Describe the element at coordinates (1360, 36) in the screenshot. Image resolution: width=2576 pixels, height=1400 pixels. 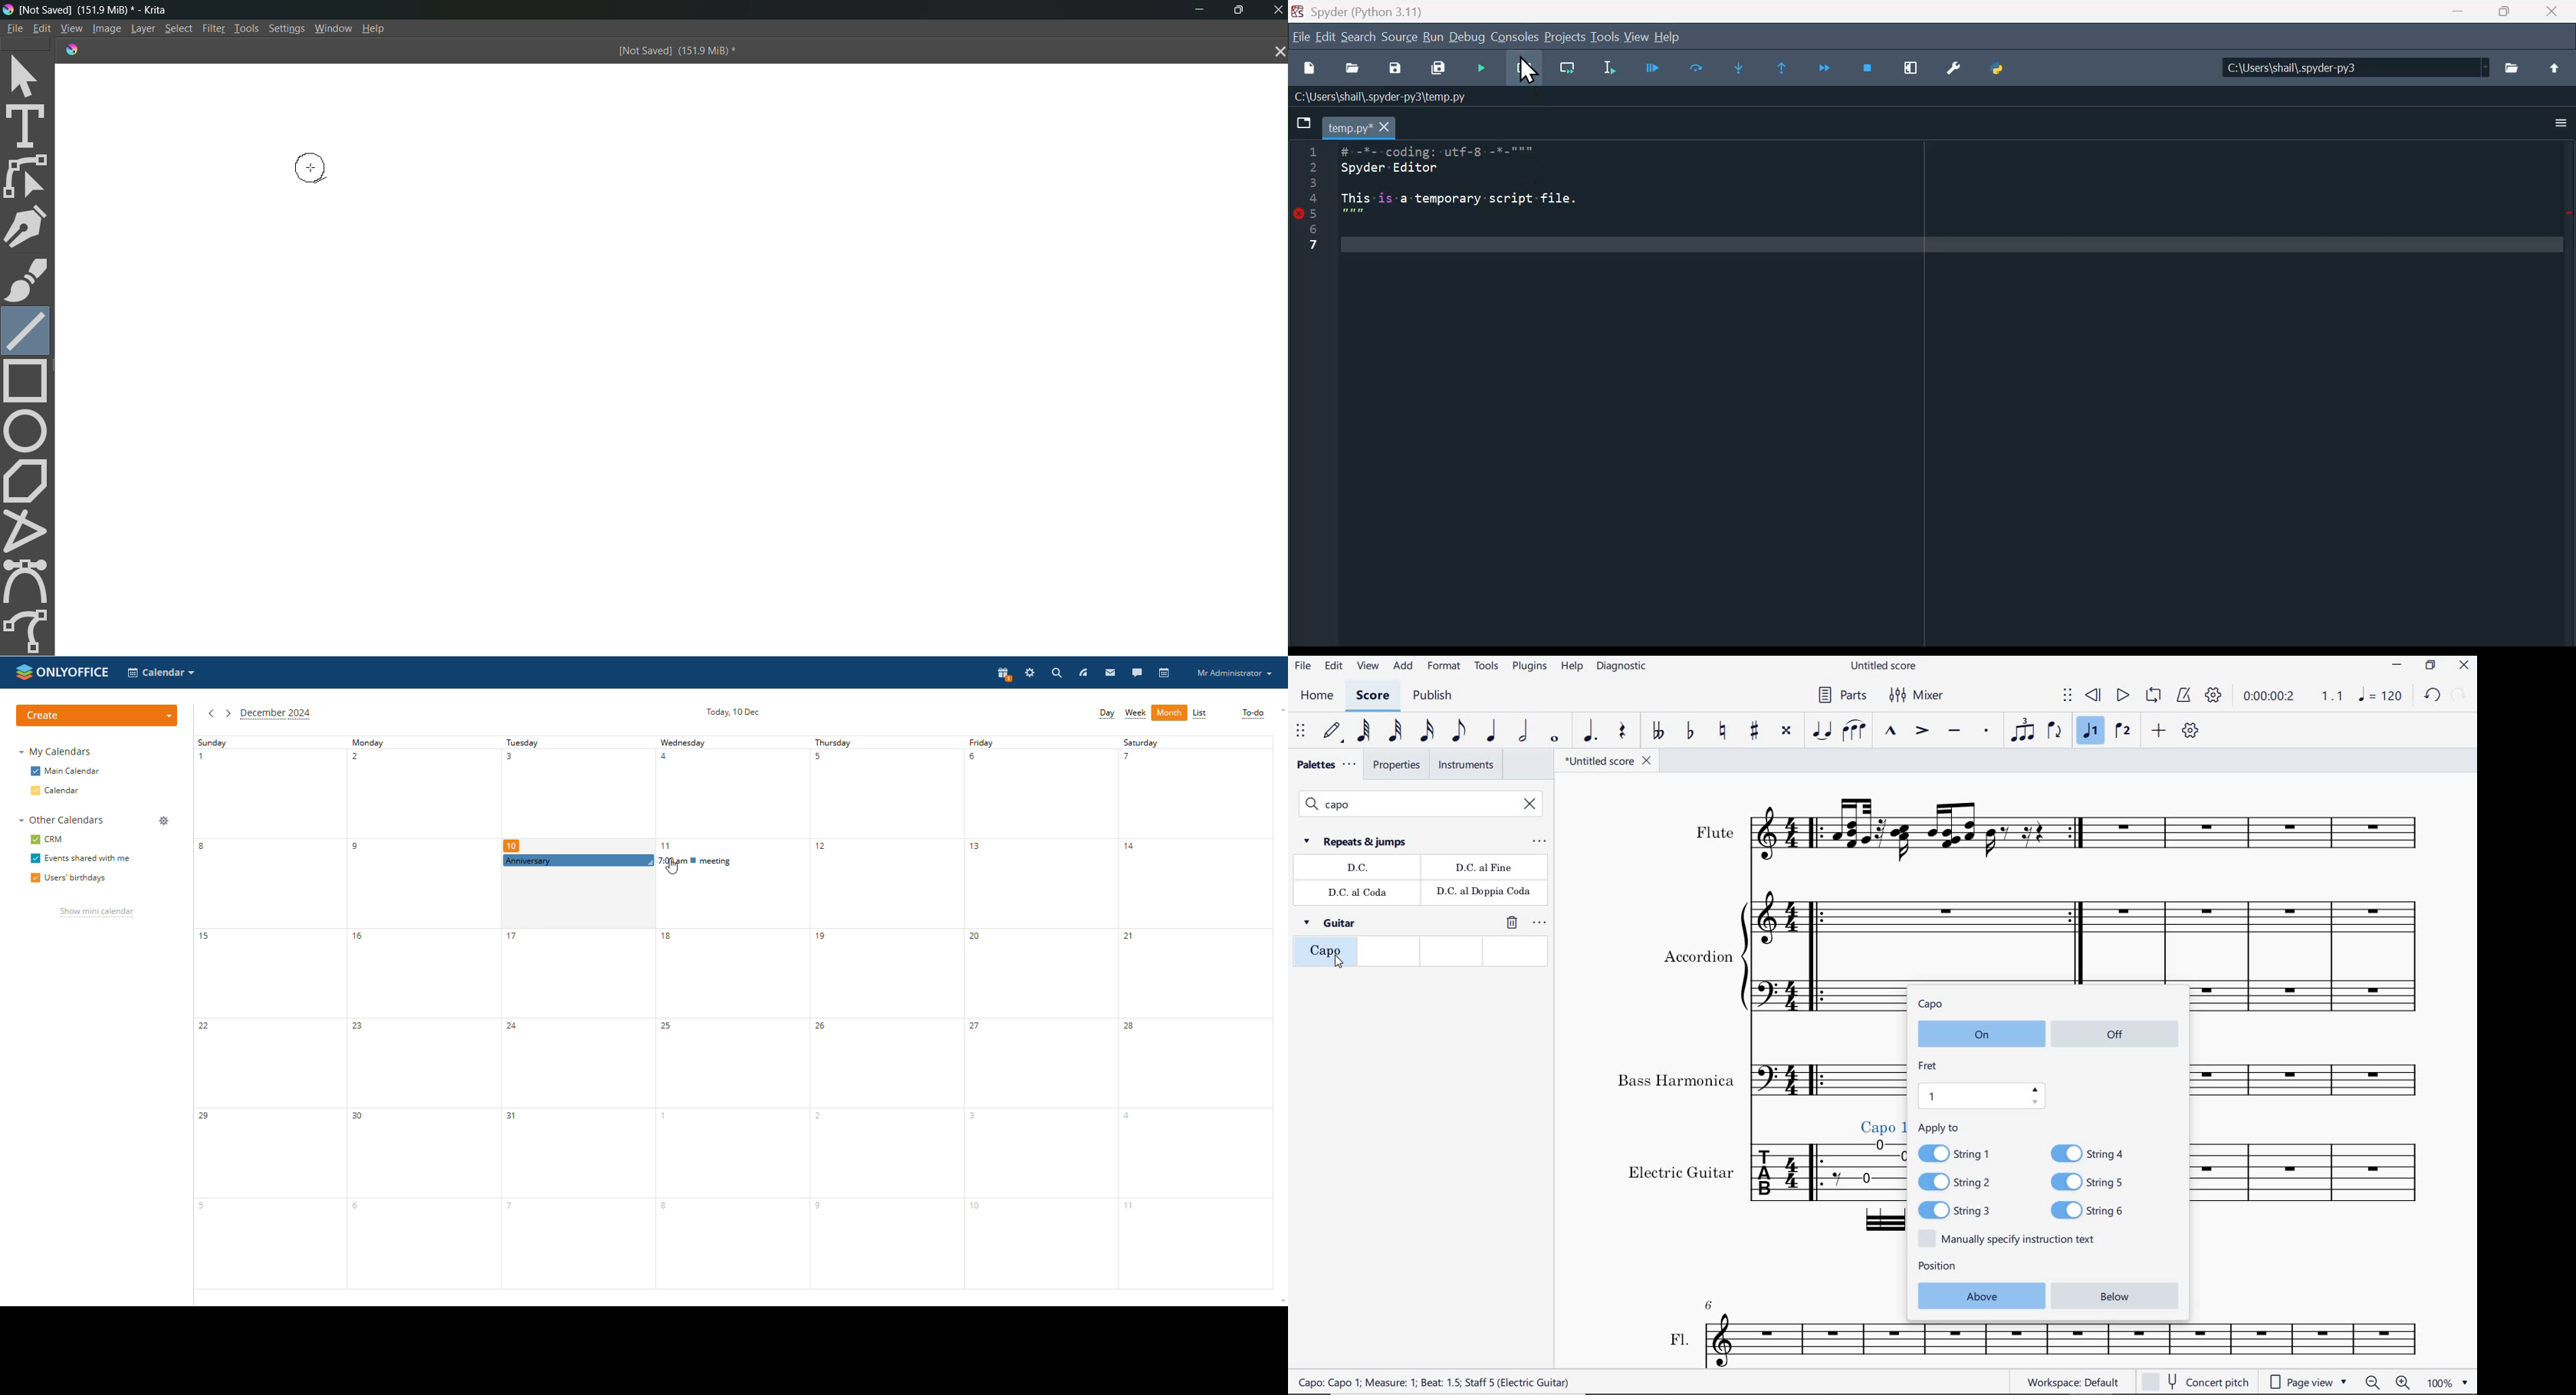
I see `search` at that location.